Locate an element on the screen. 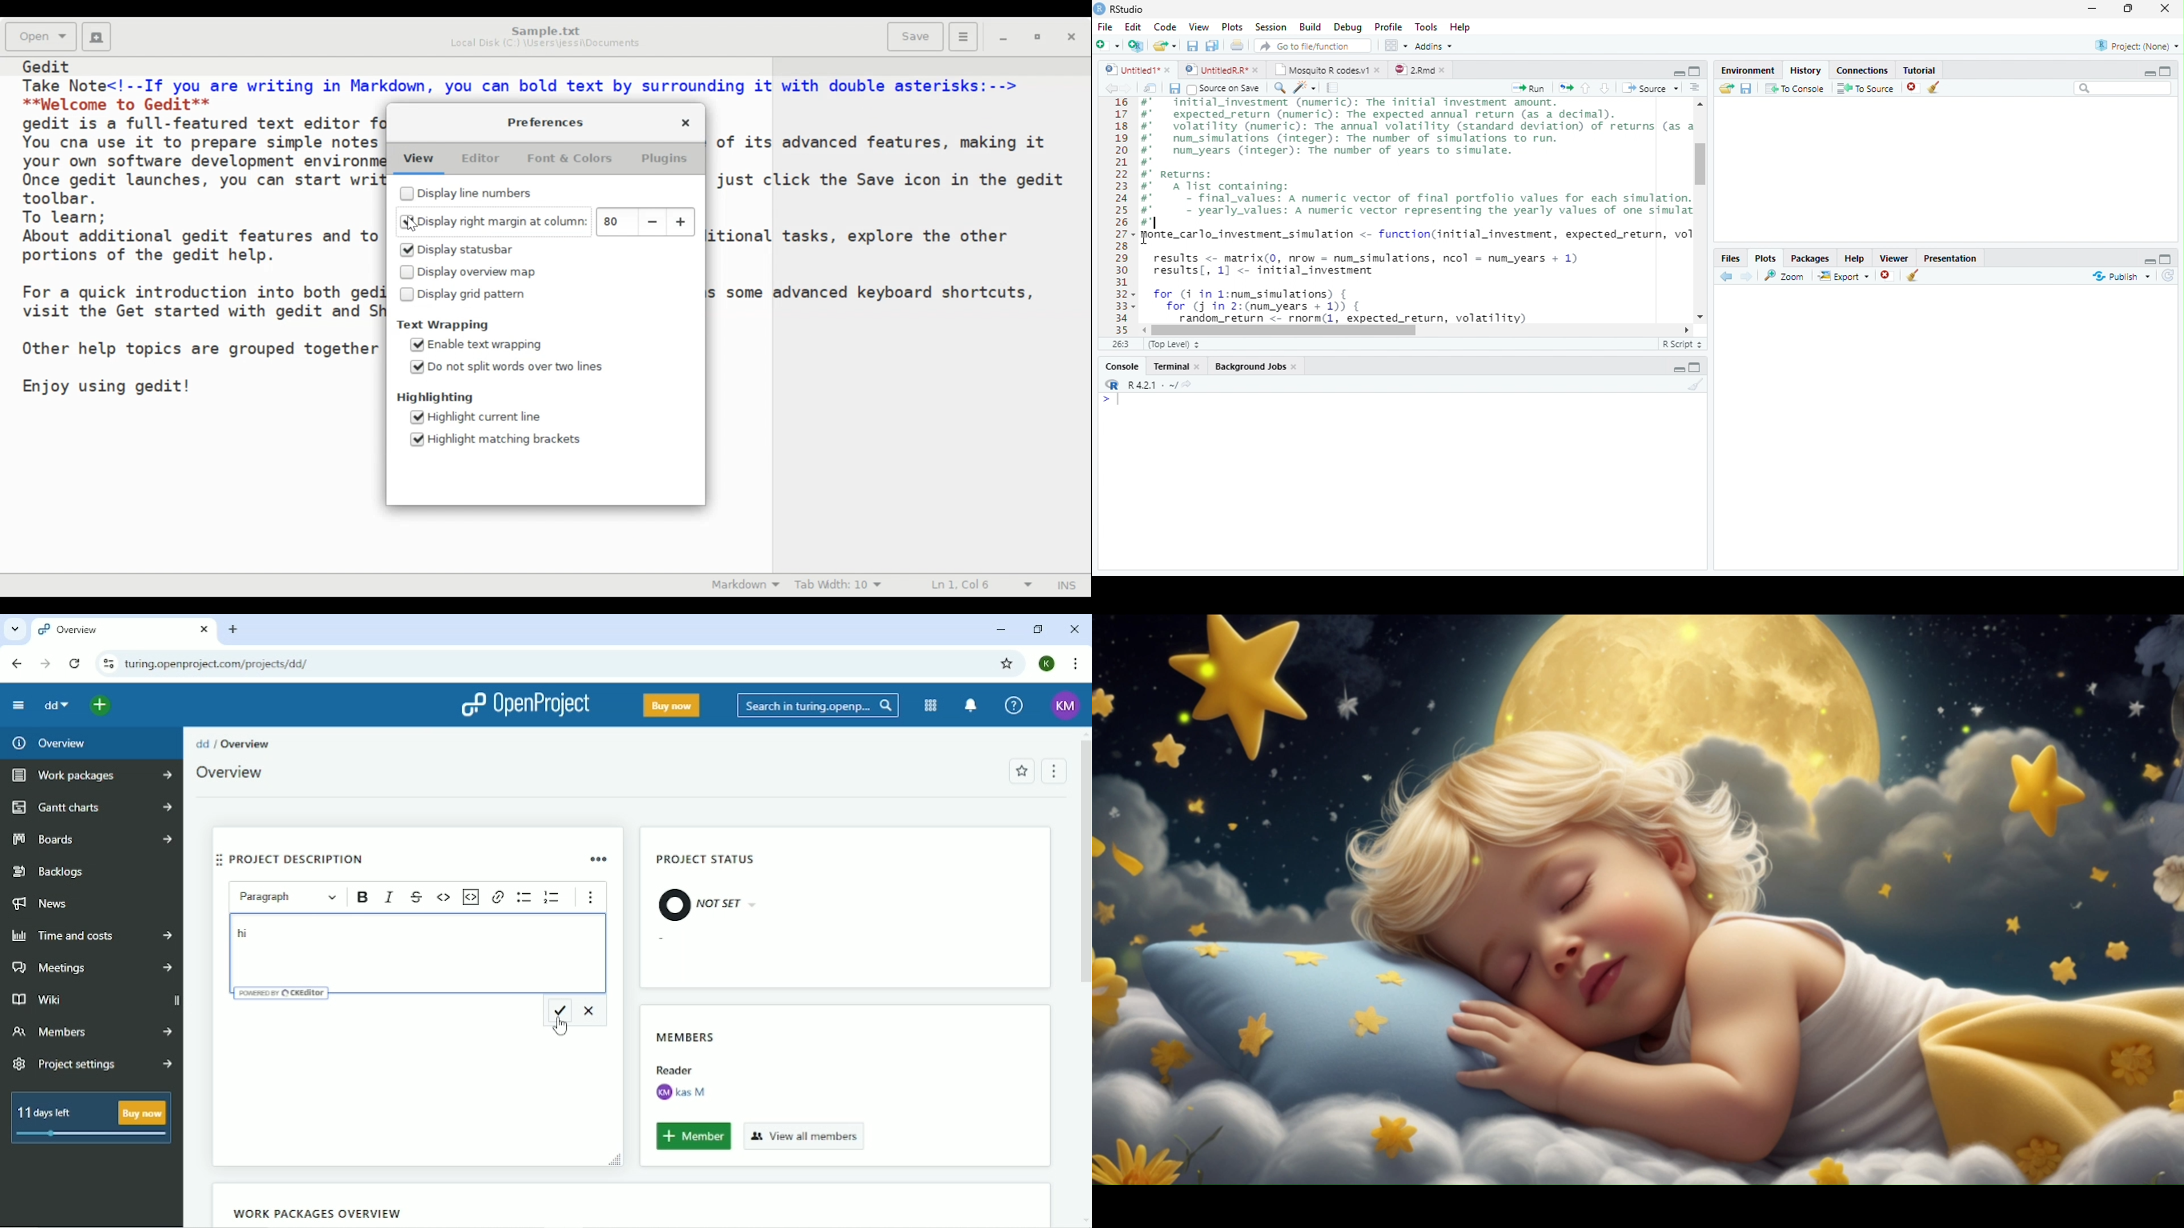  OpenProject is located at coordinates (526, 706).